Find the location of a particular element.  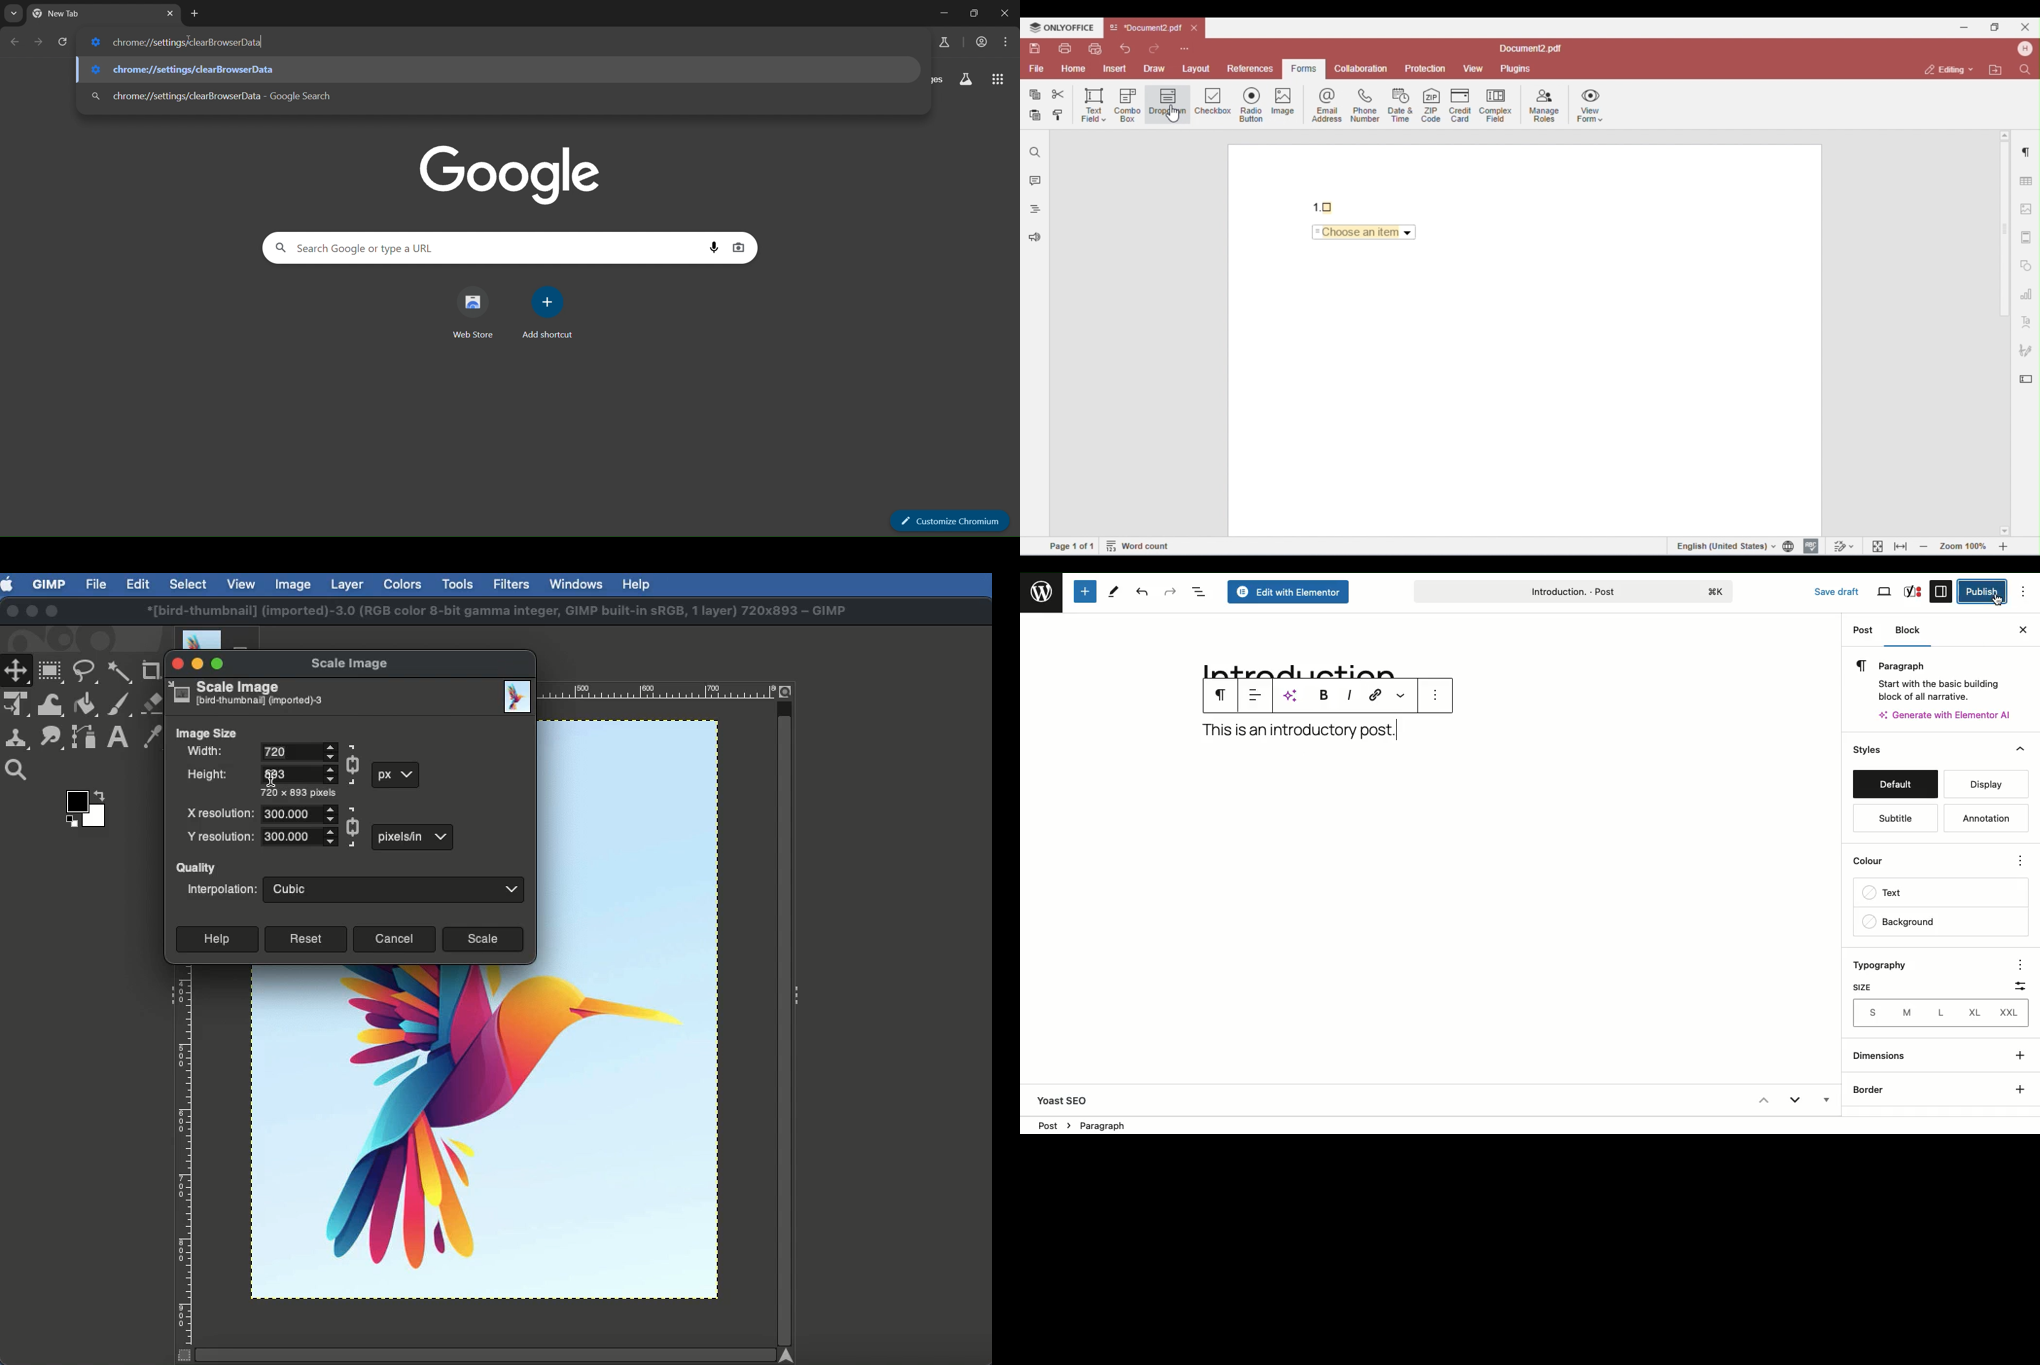

chrome://settings/clearBrowserData is located at coordinates (504, 70).